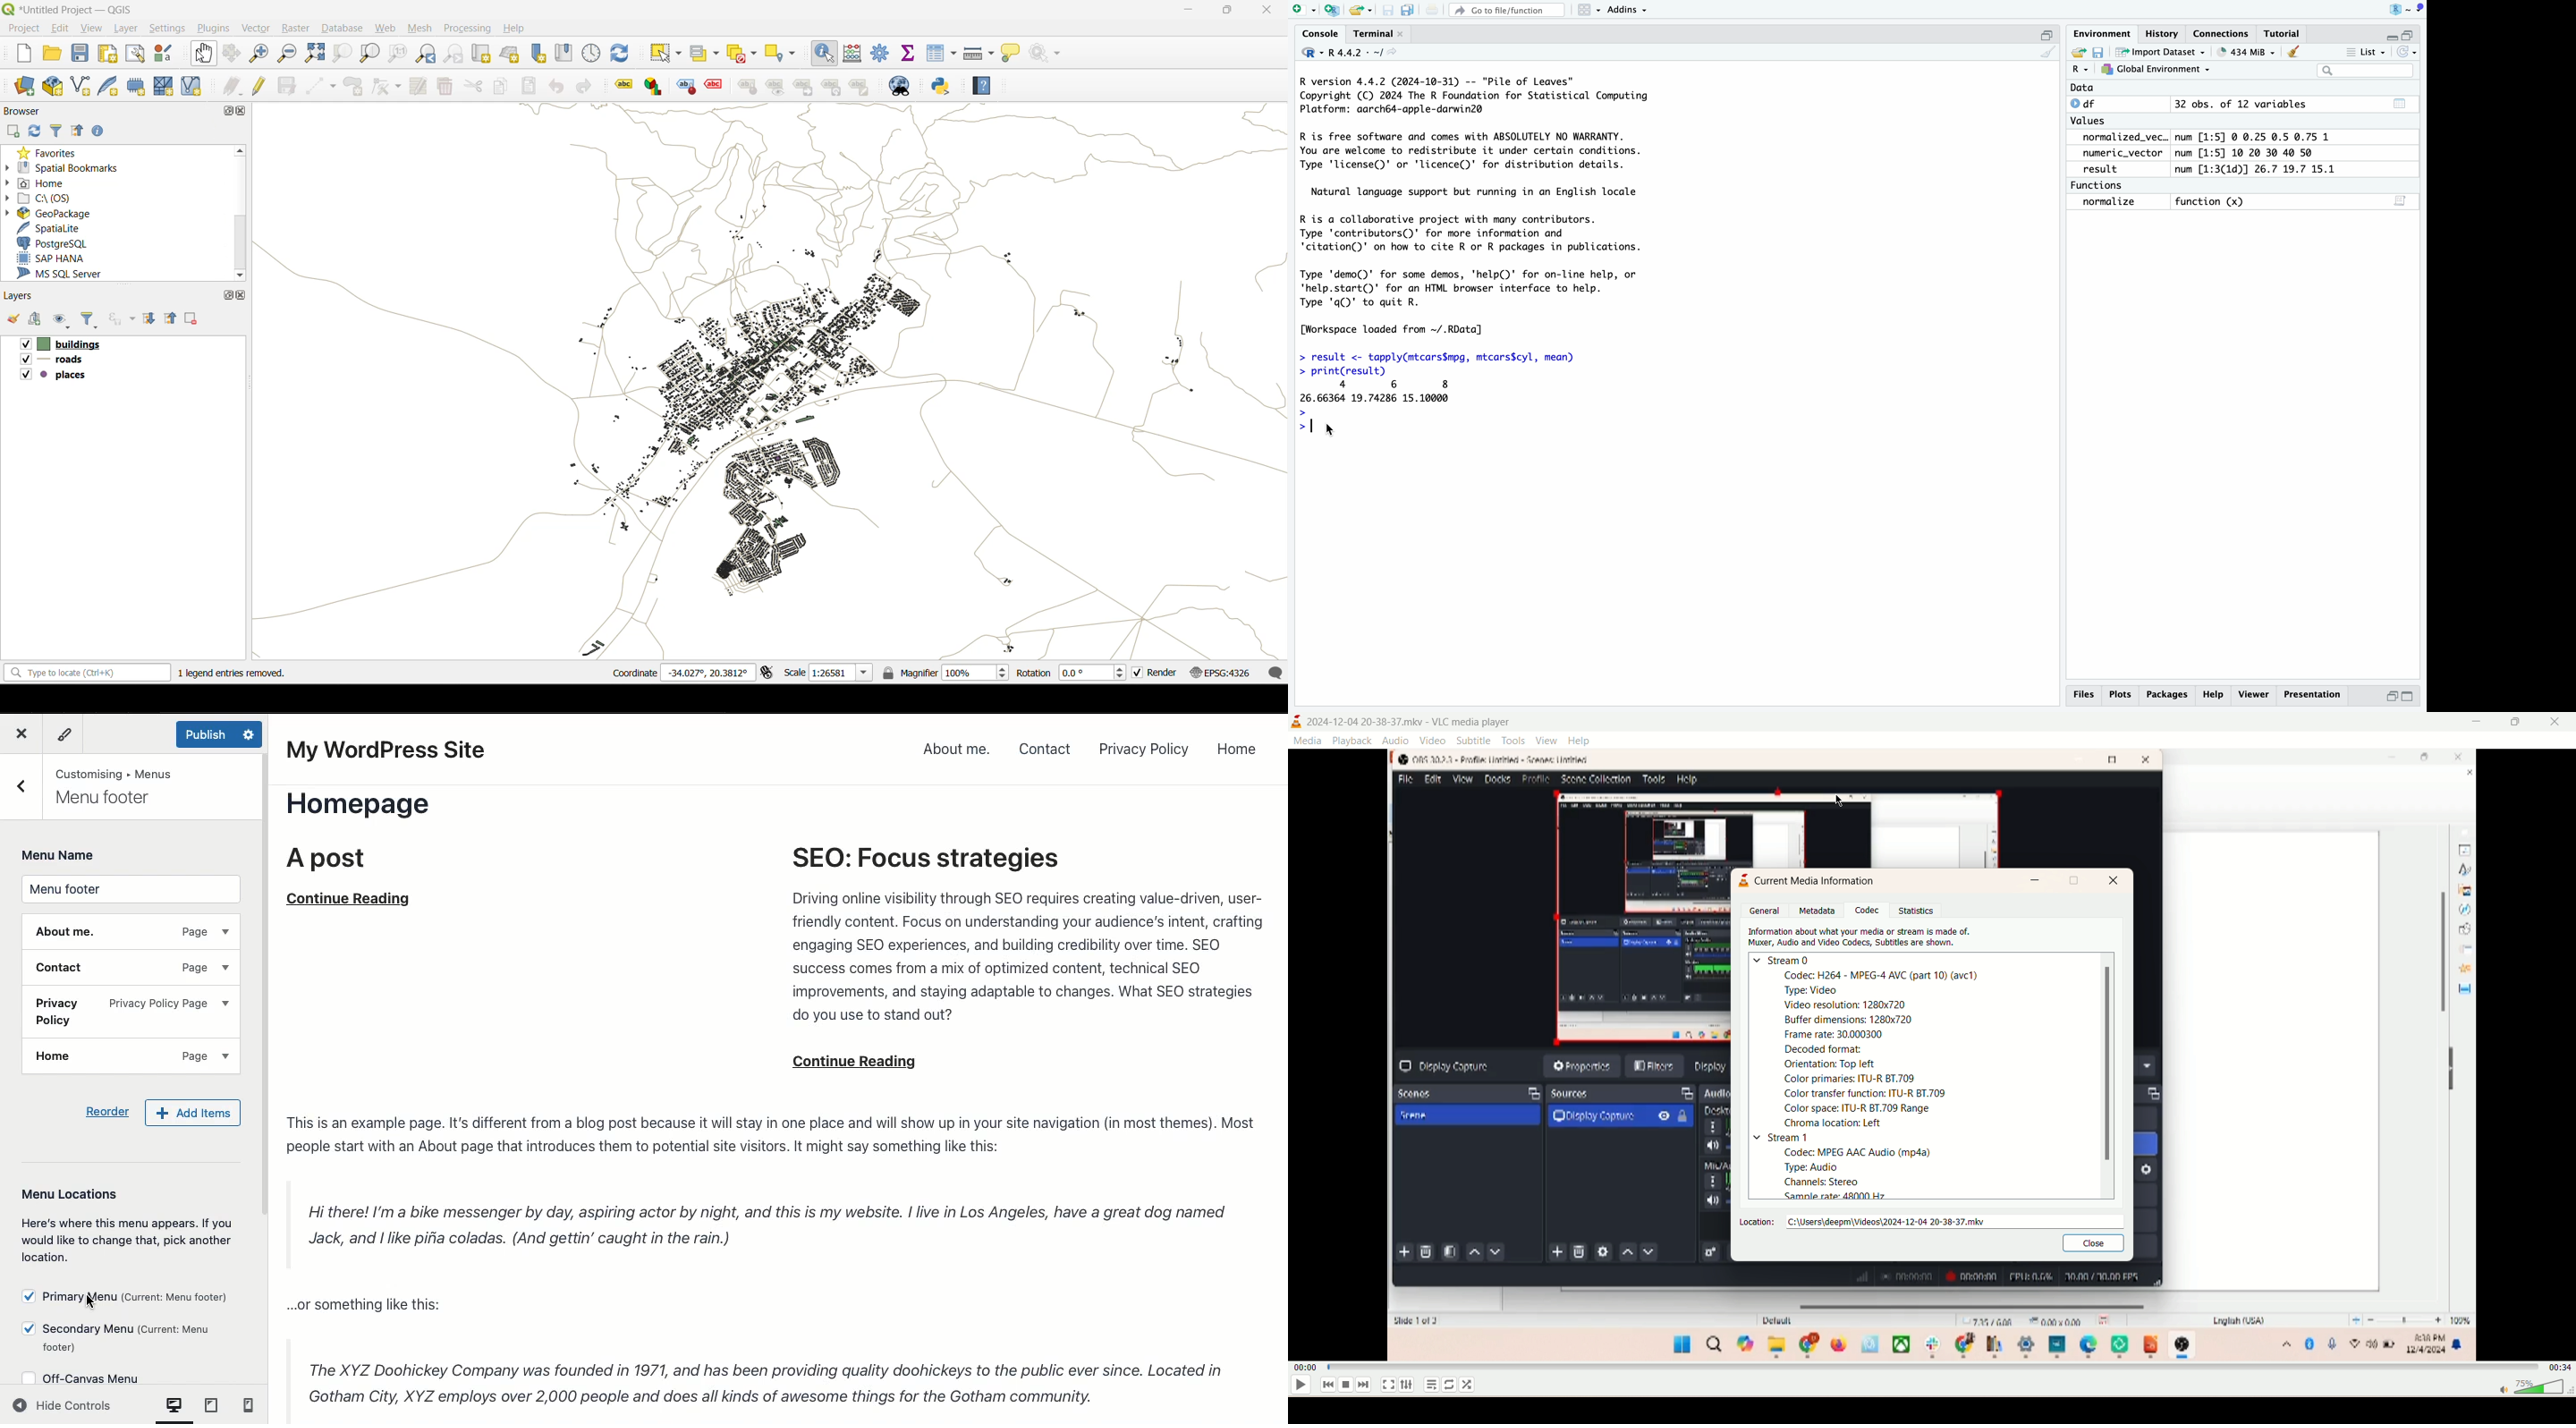 This screenshot has height=1428, width=2576. I want to click on Search, so click(2365, 70).